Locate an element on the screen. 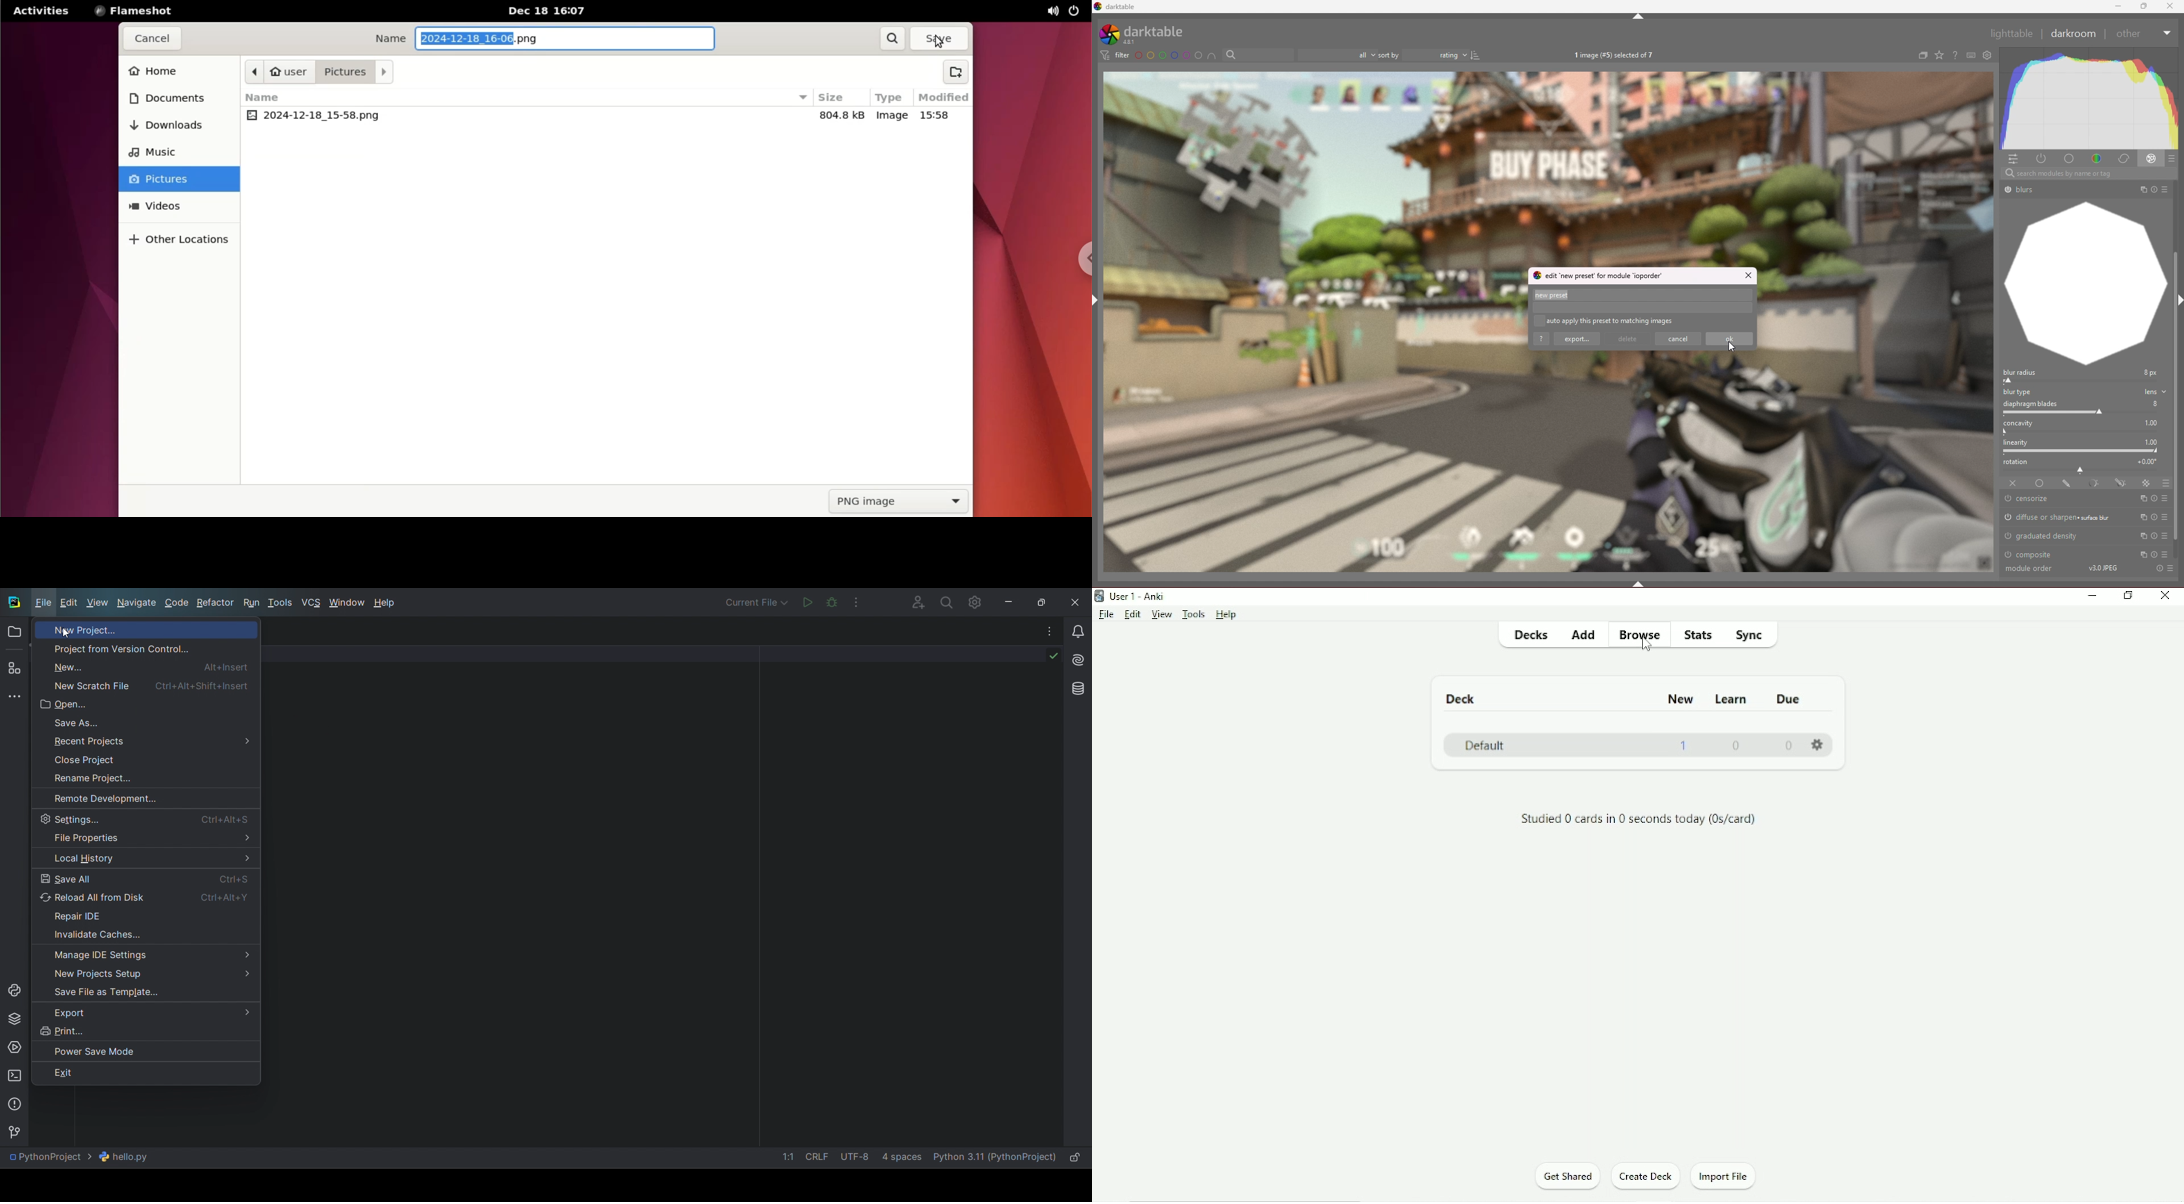  correct is located at coordinates (2123, 159).